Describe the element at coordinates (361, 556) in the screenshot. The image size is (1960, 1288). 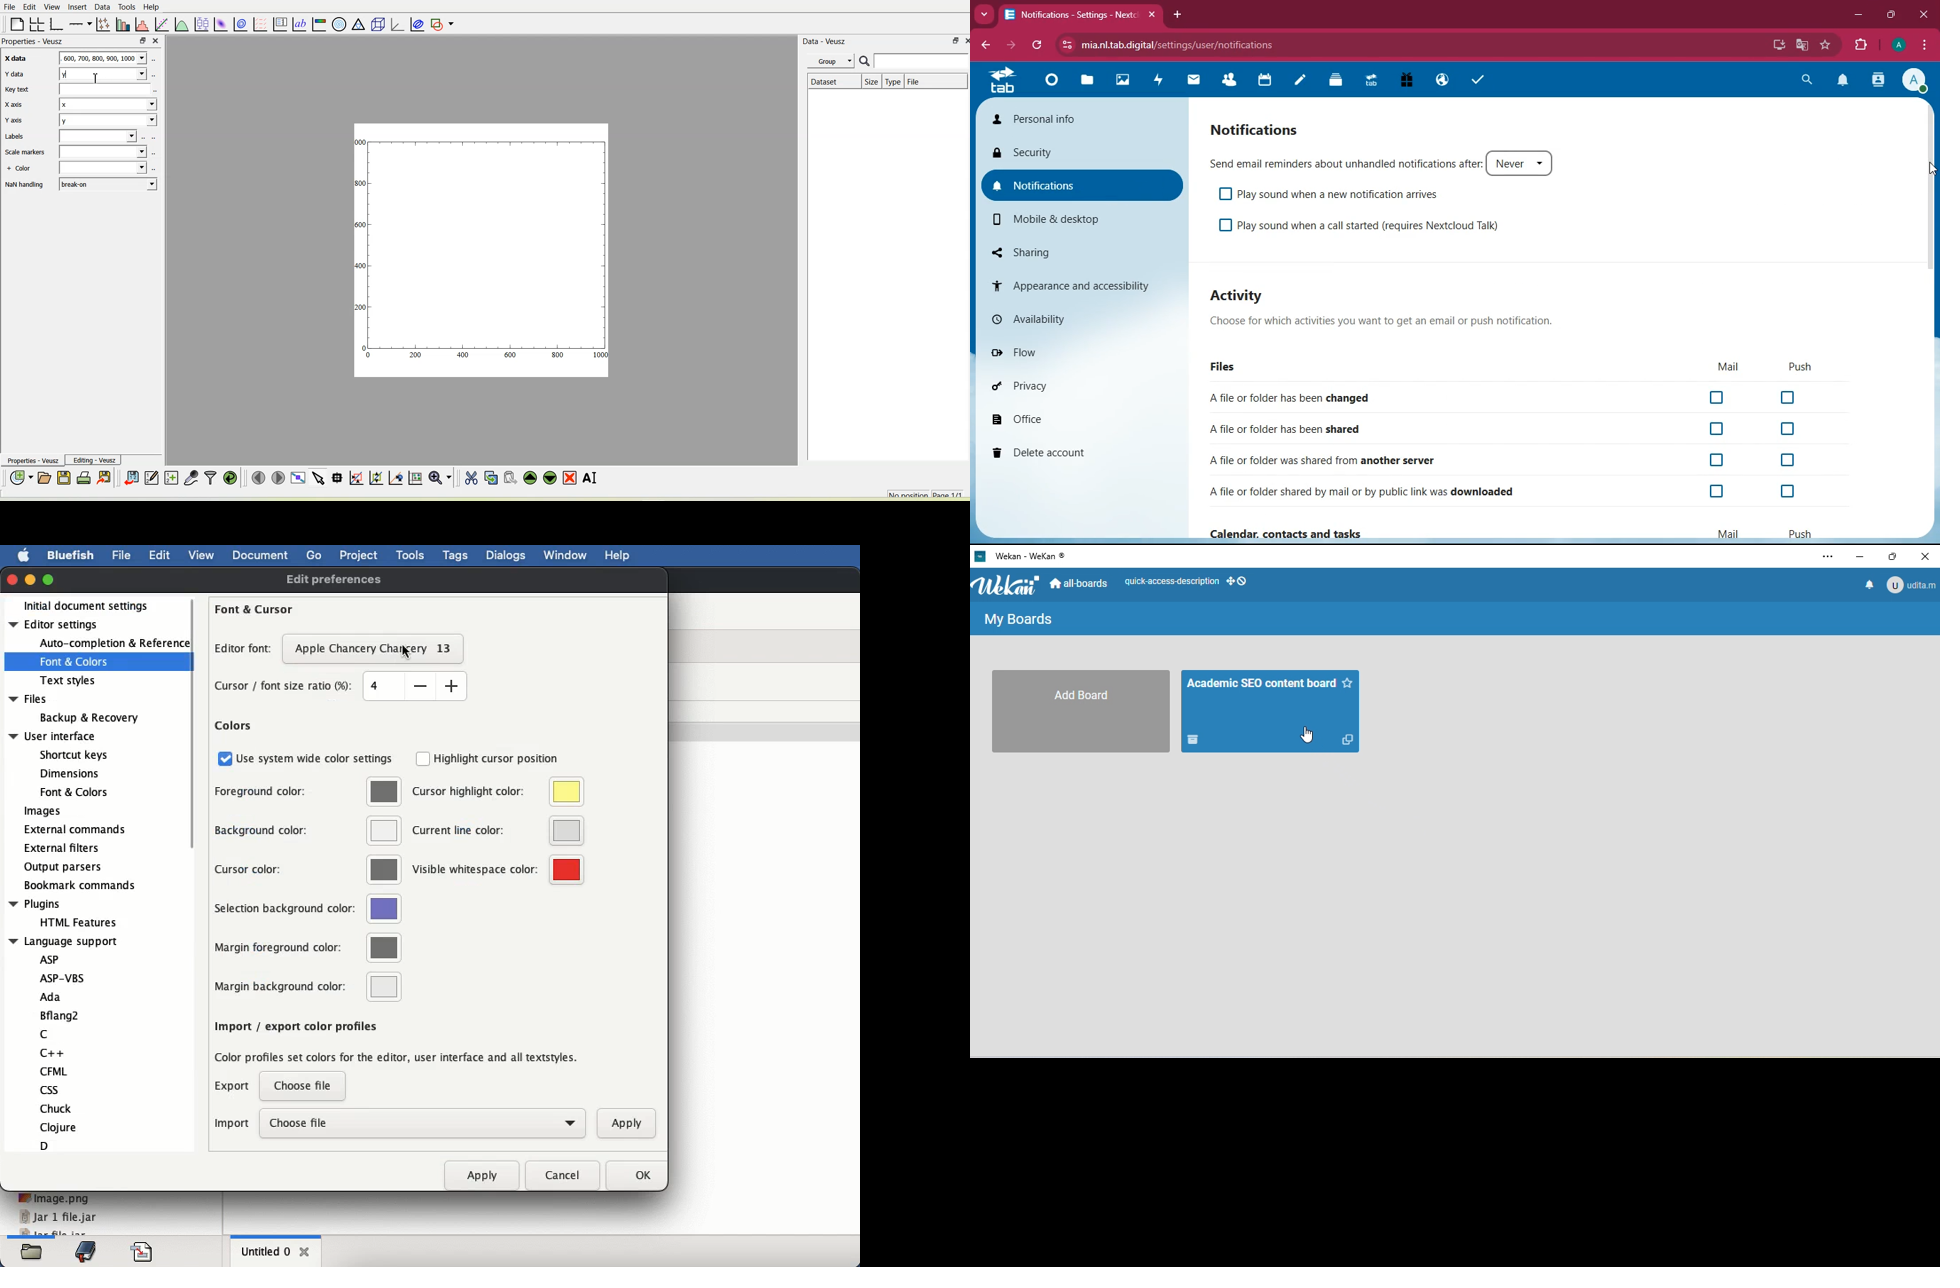
I see `project` at that location.